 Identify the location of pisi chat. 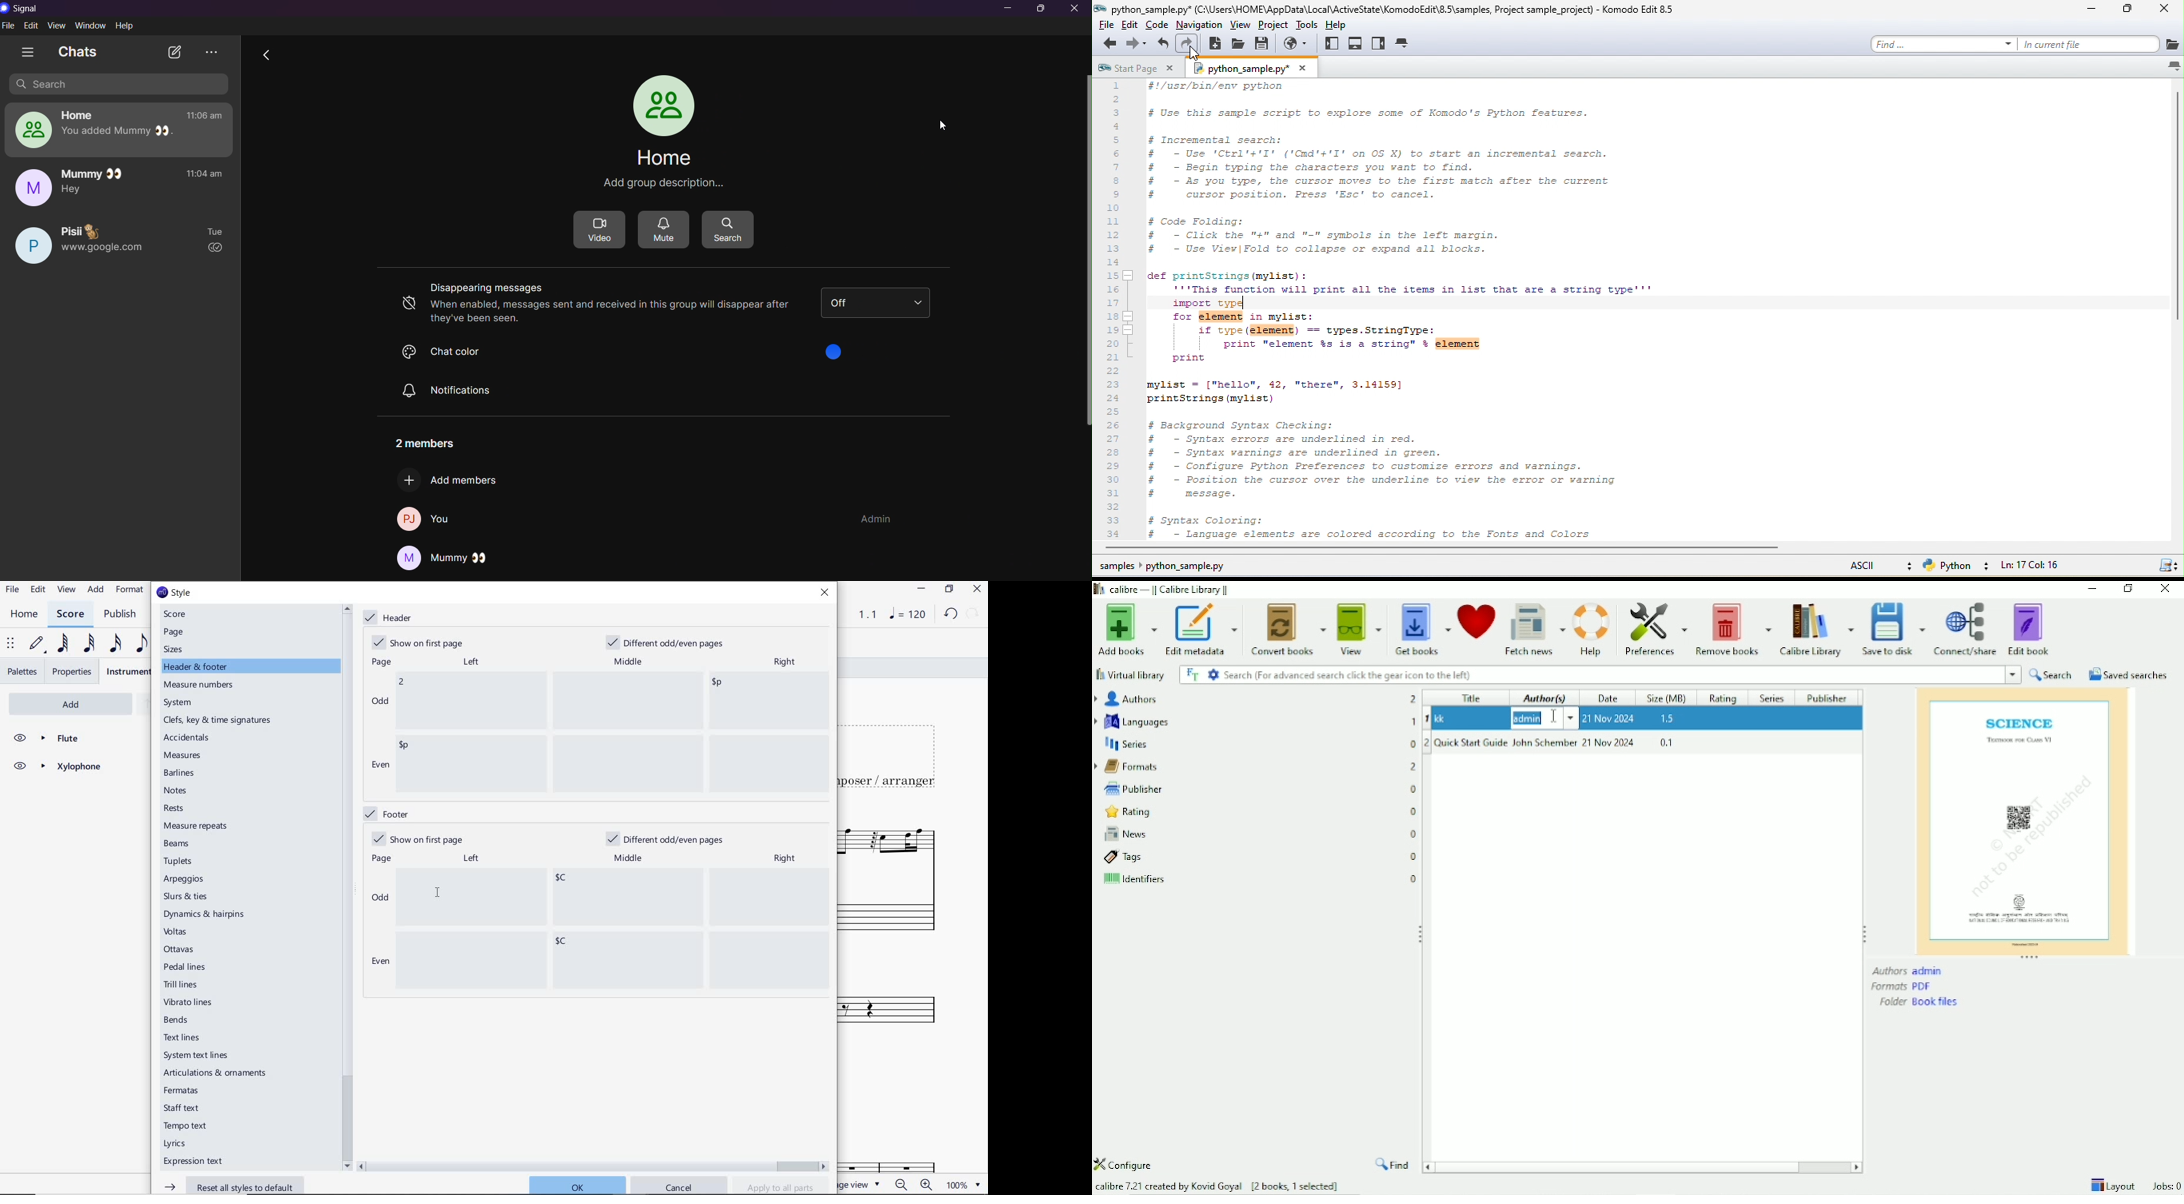
(122, 240).